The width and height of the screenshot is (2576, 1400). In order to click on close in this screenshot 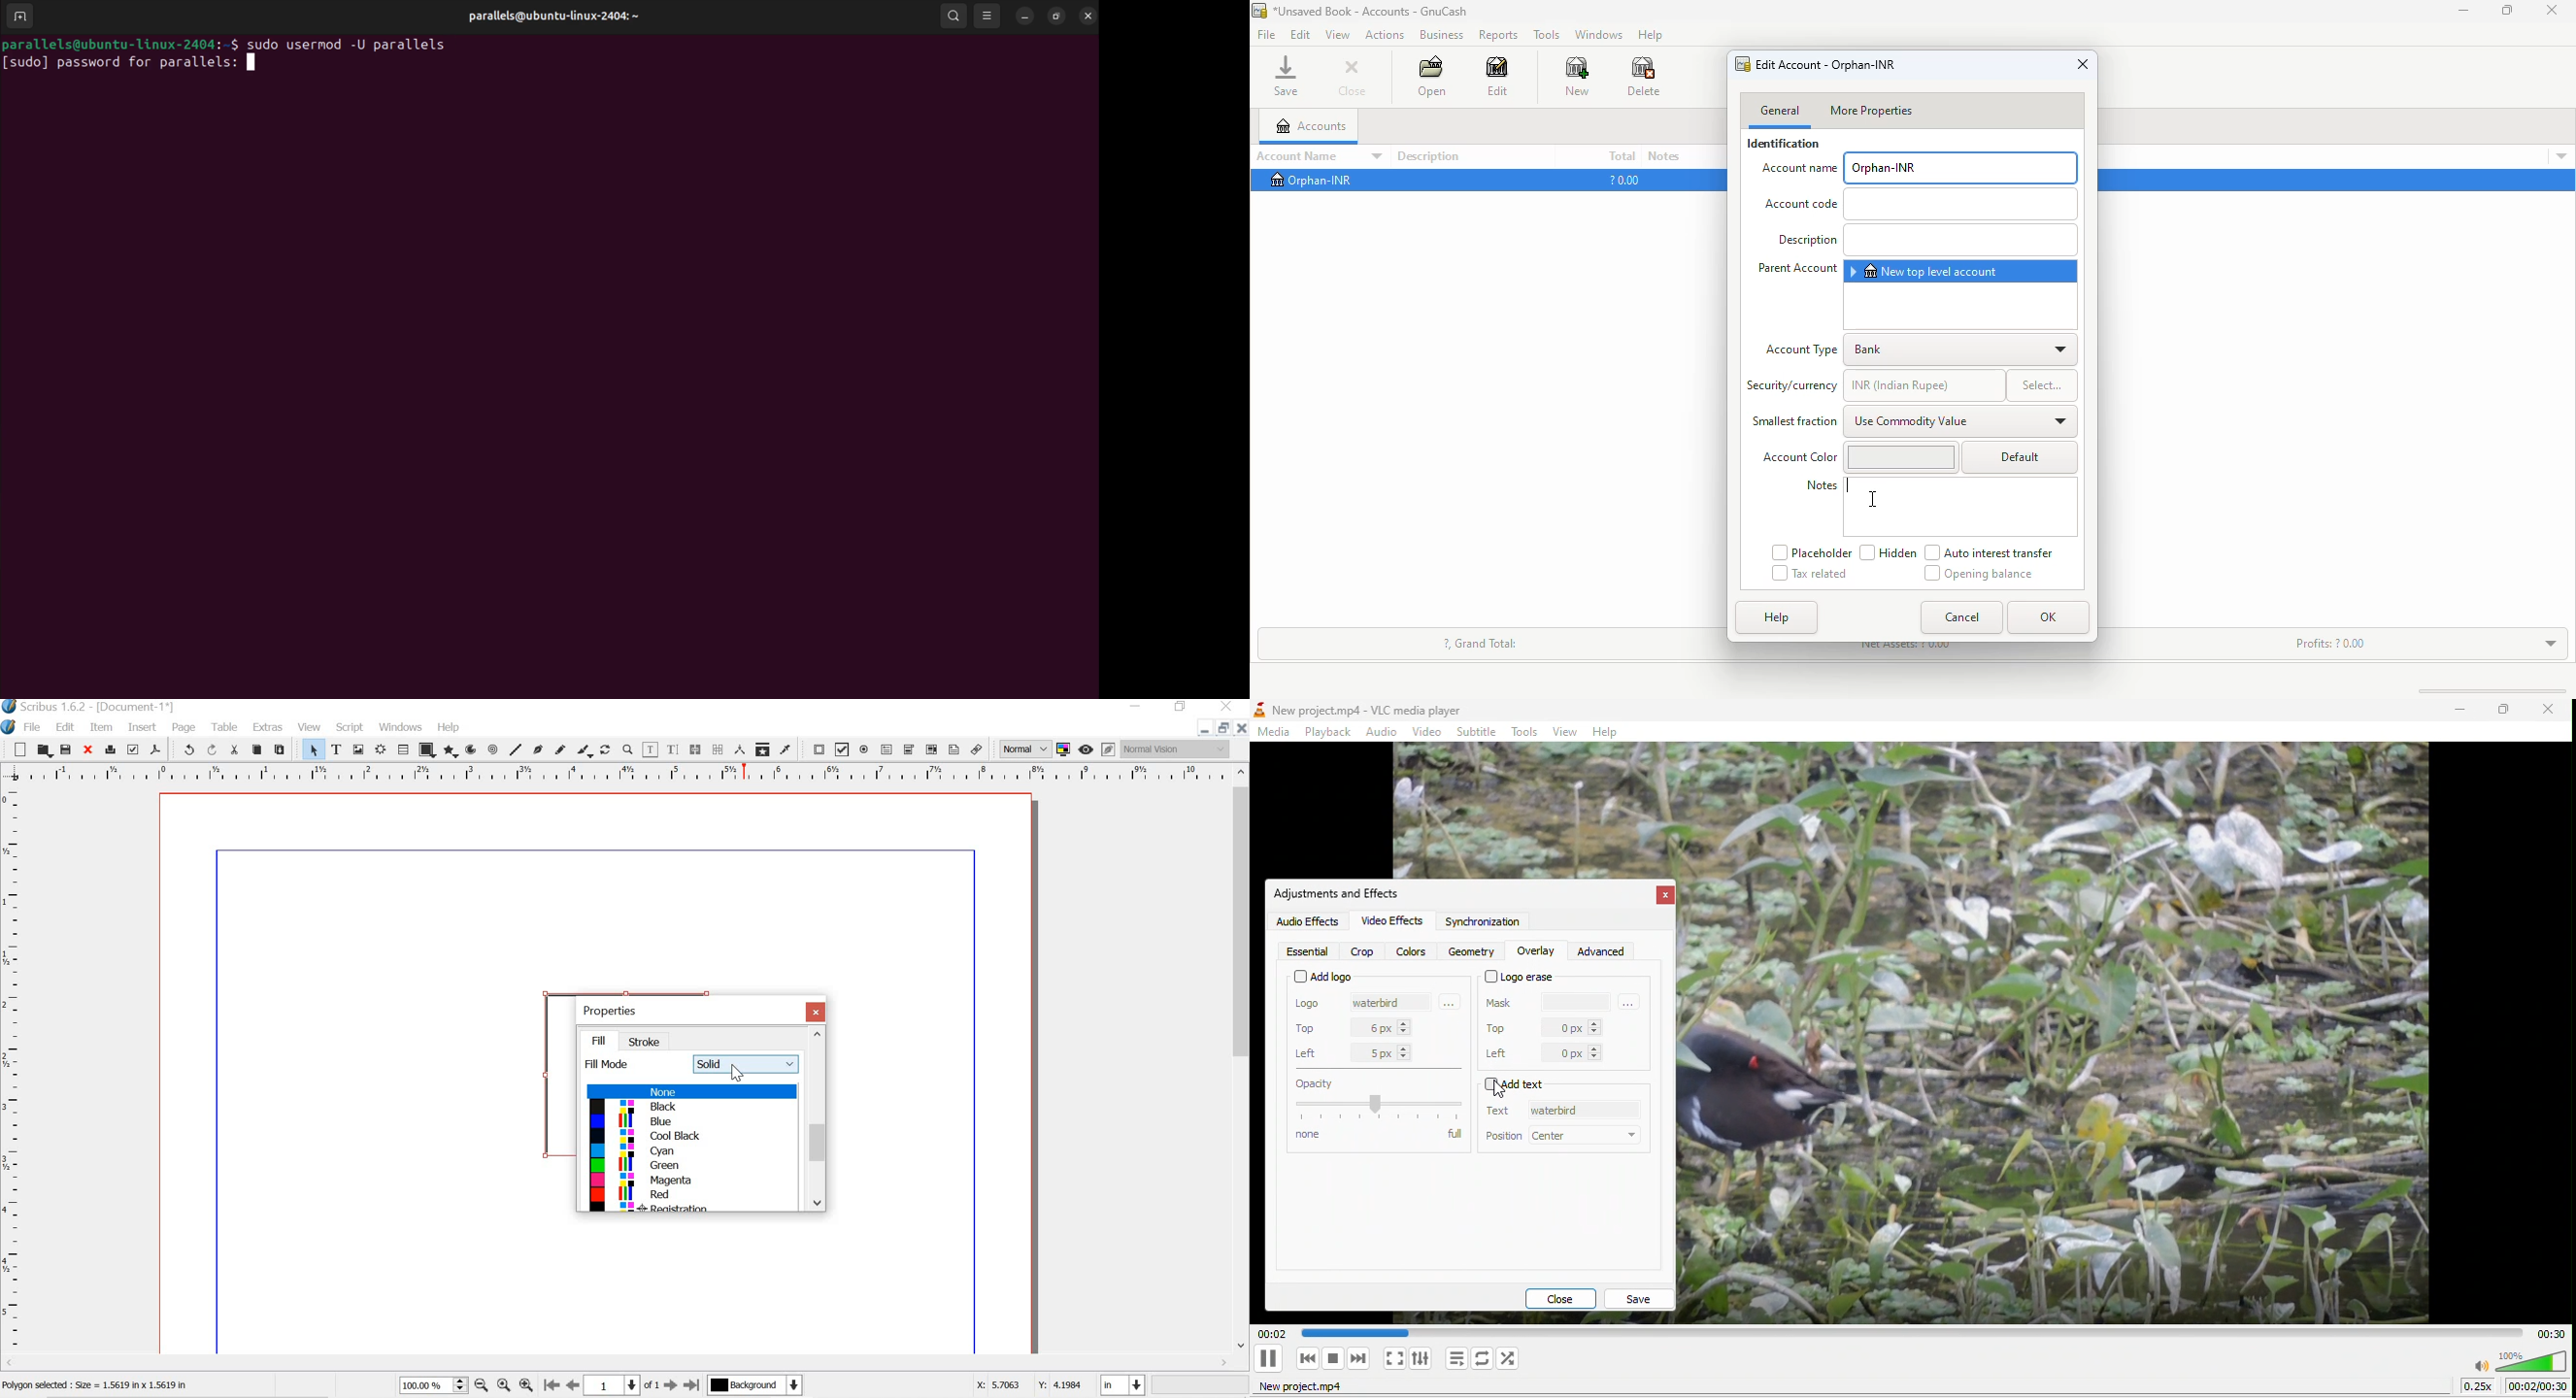, I will do `click(1352, 78)`.